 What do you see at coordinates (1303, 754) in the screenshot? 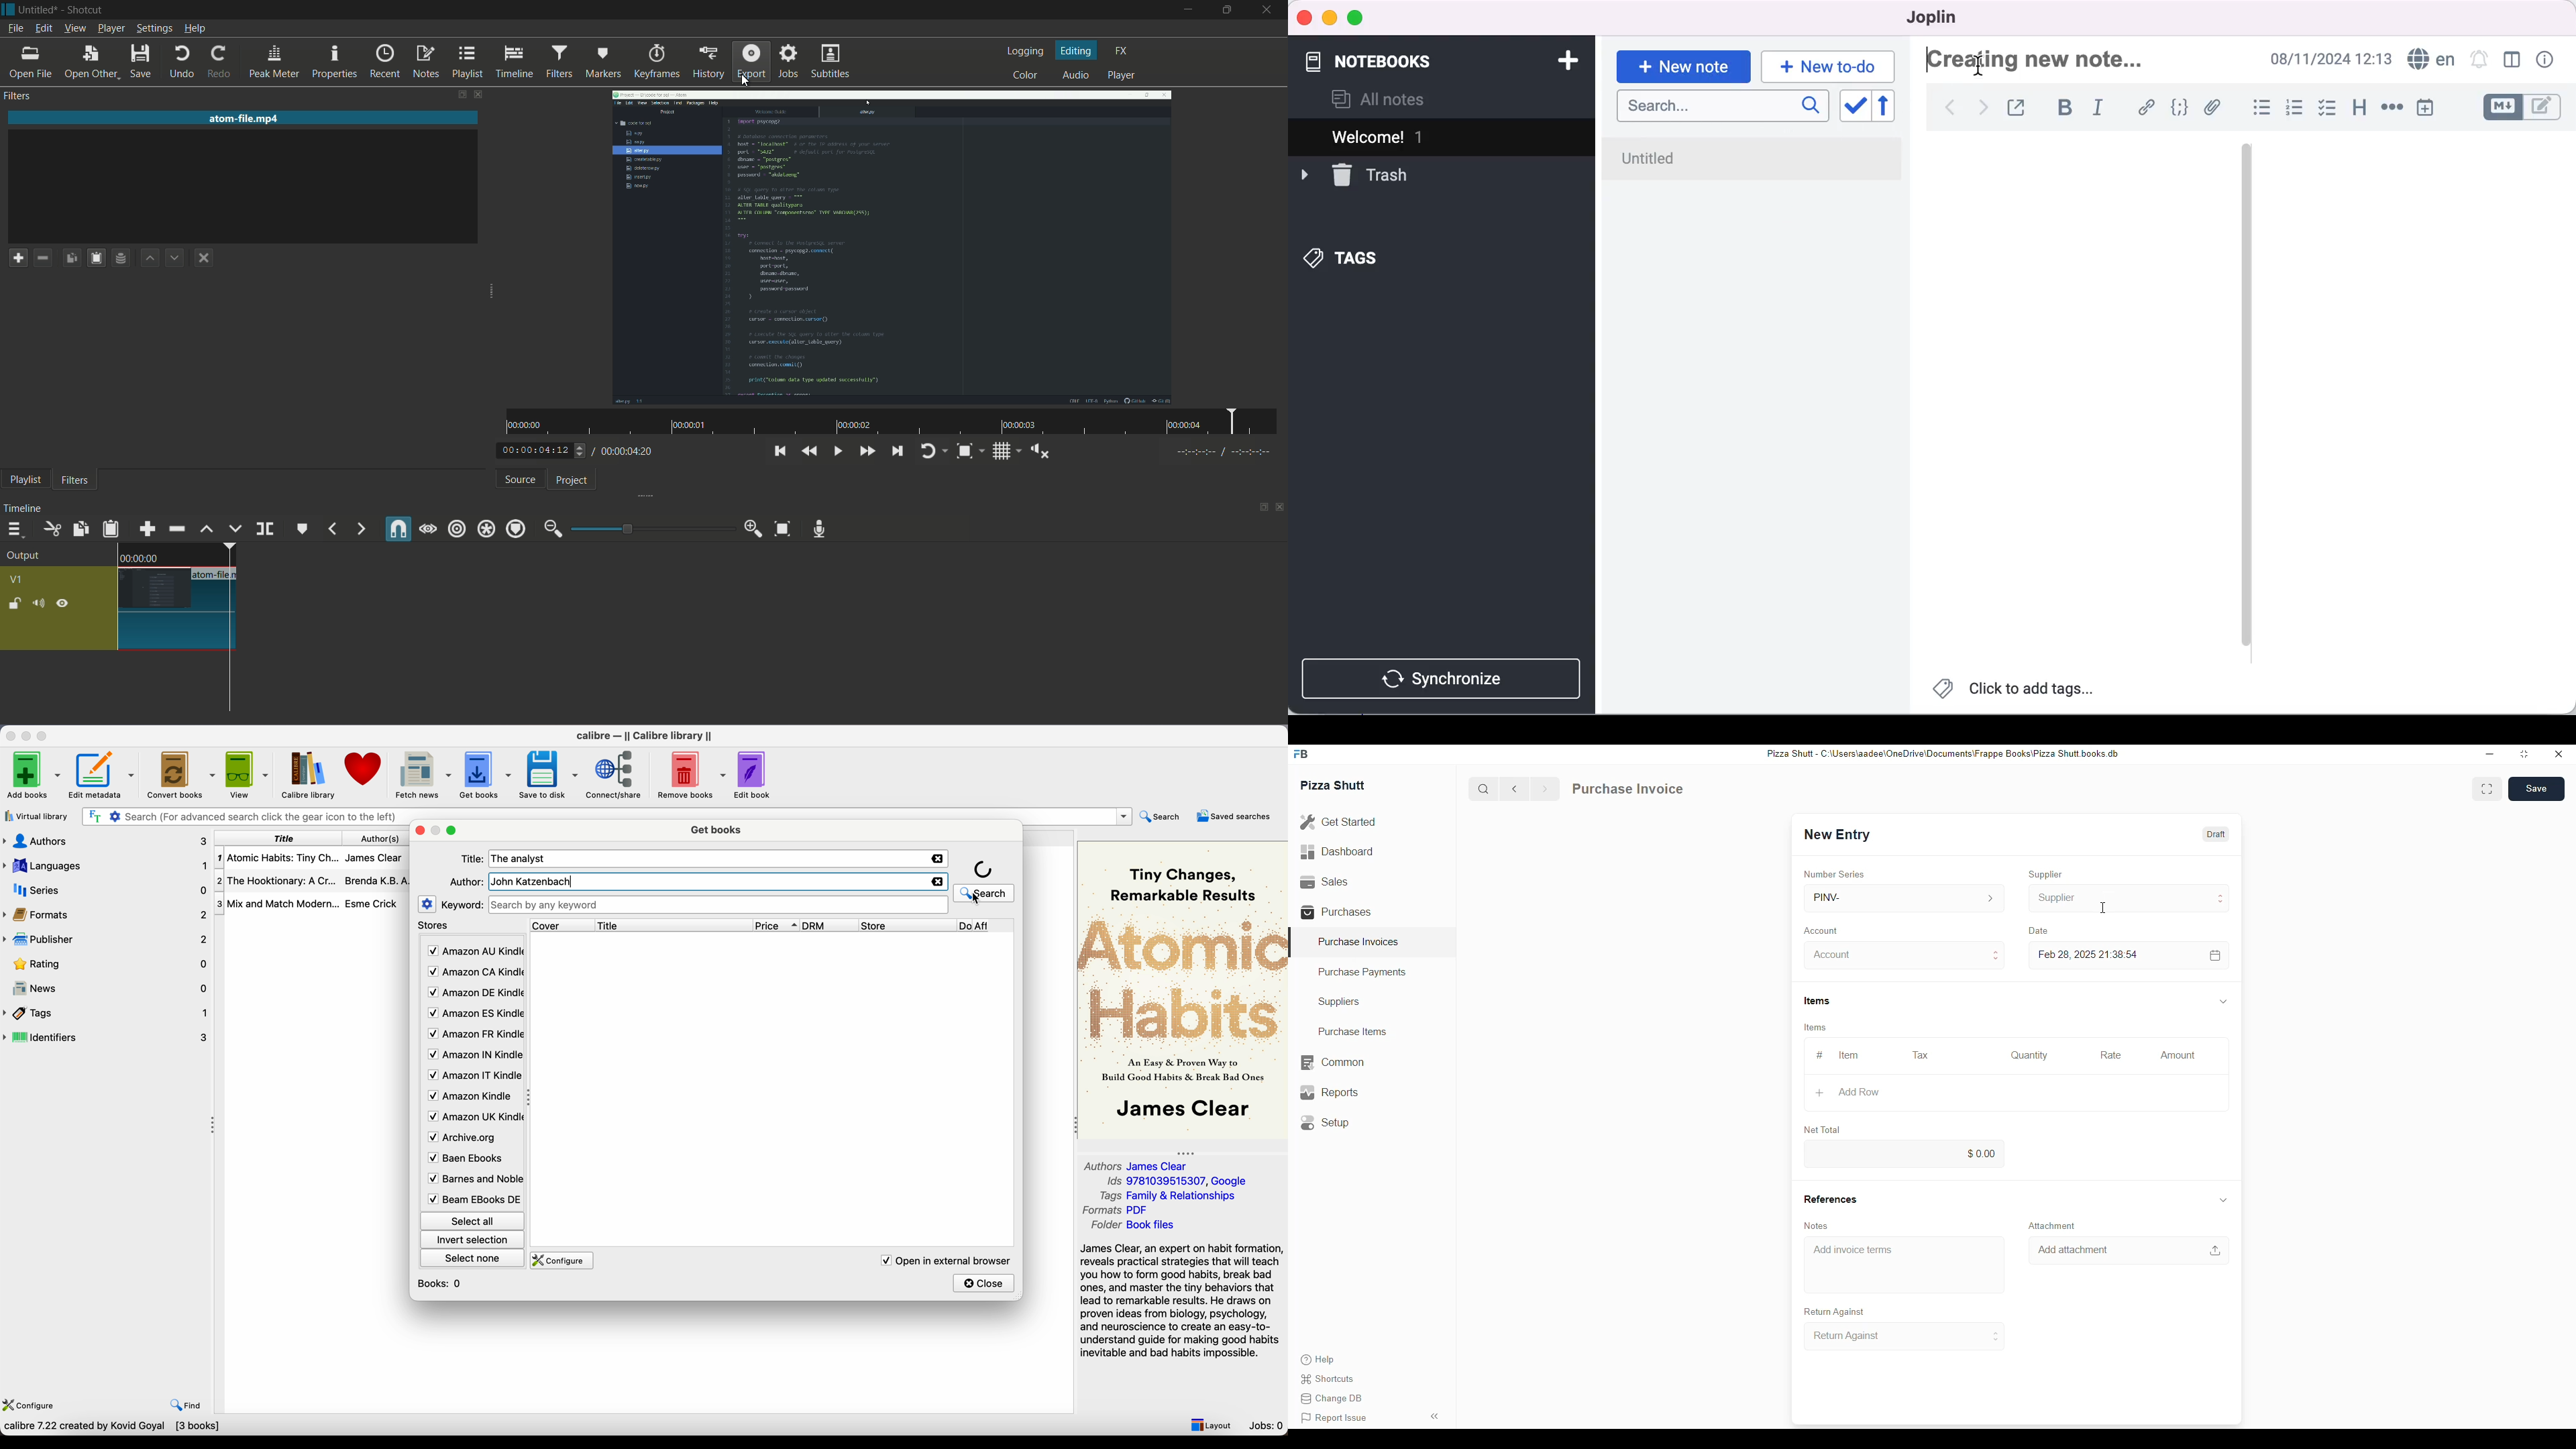
I see `FB` at bounding box center [1303, 754].